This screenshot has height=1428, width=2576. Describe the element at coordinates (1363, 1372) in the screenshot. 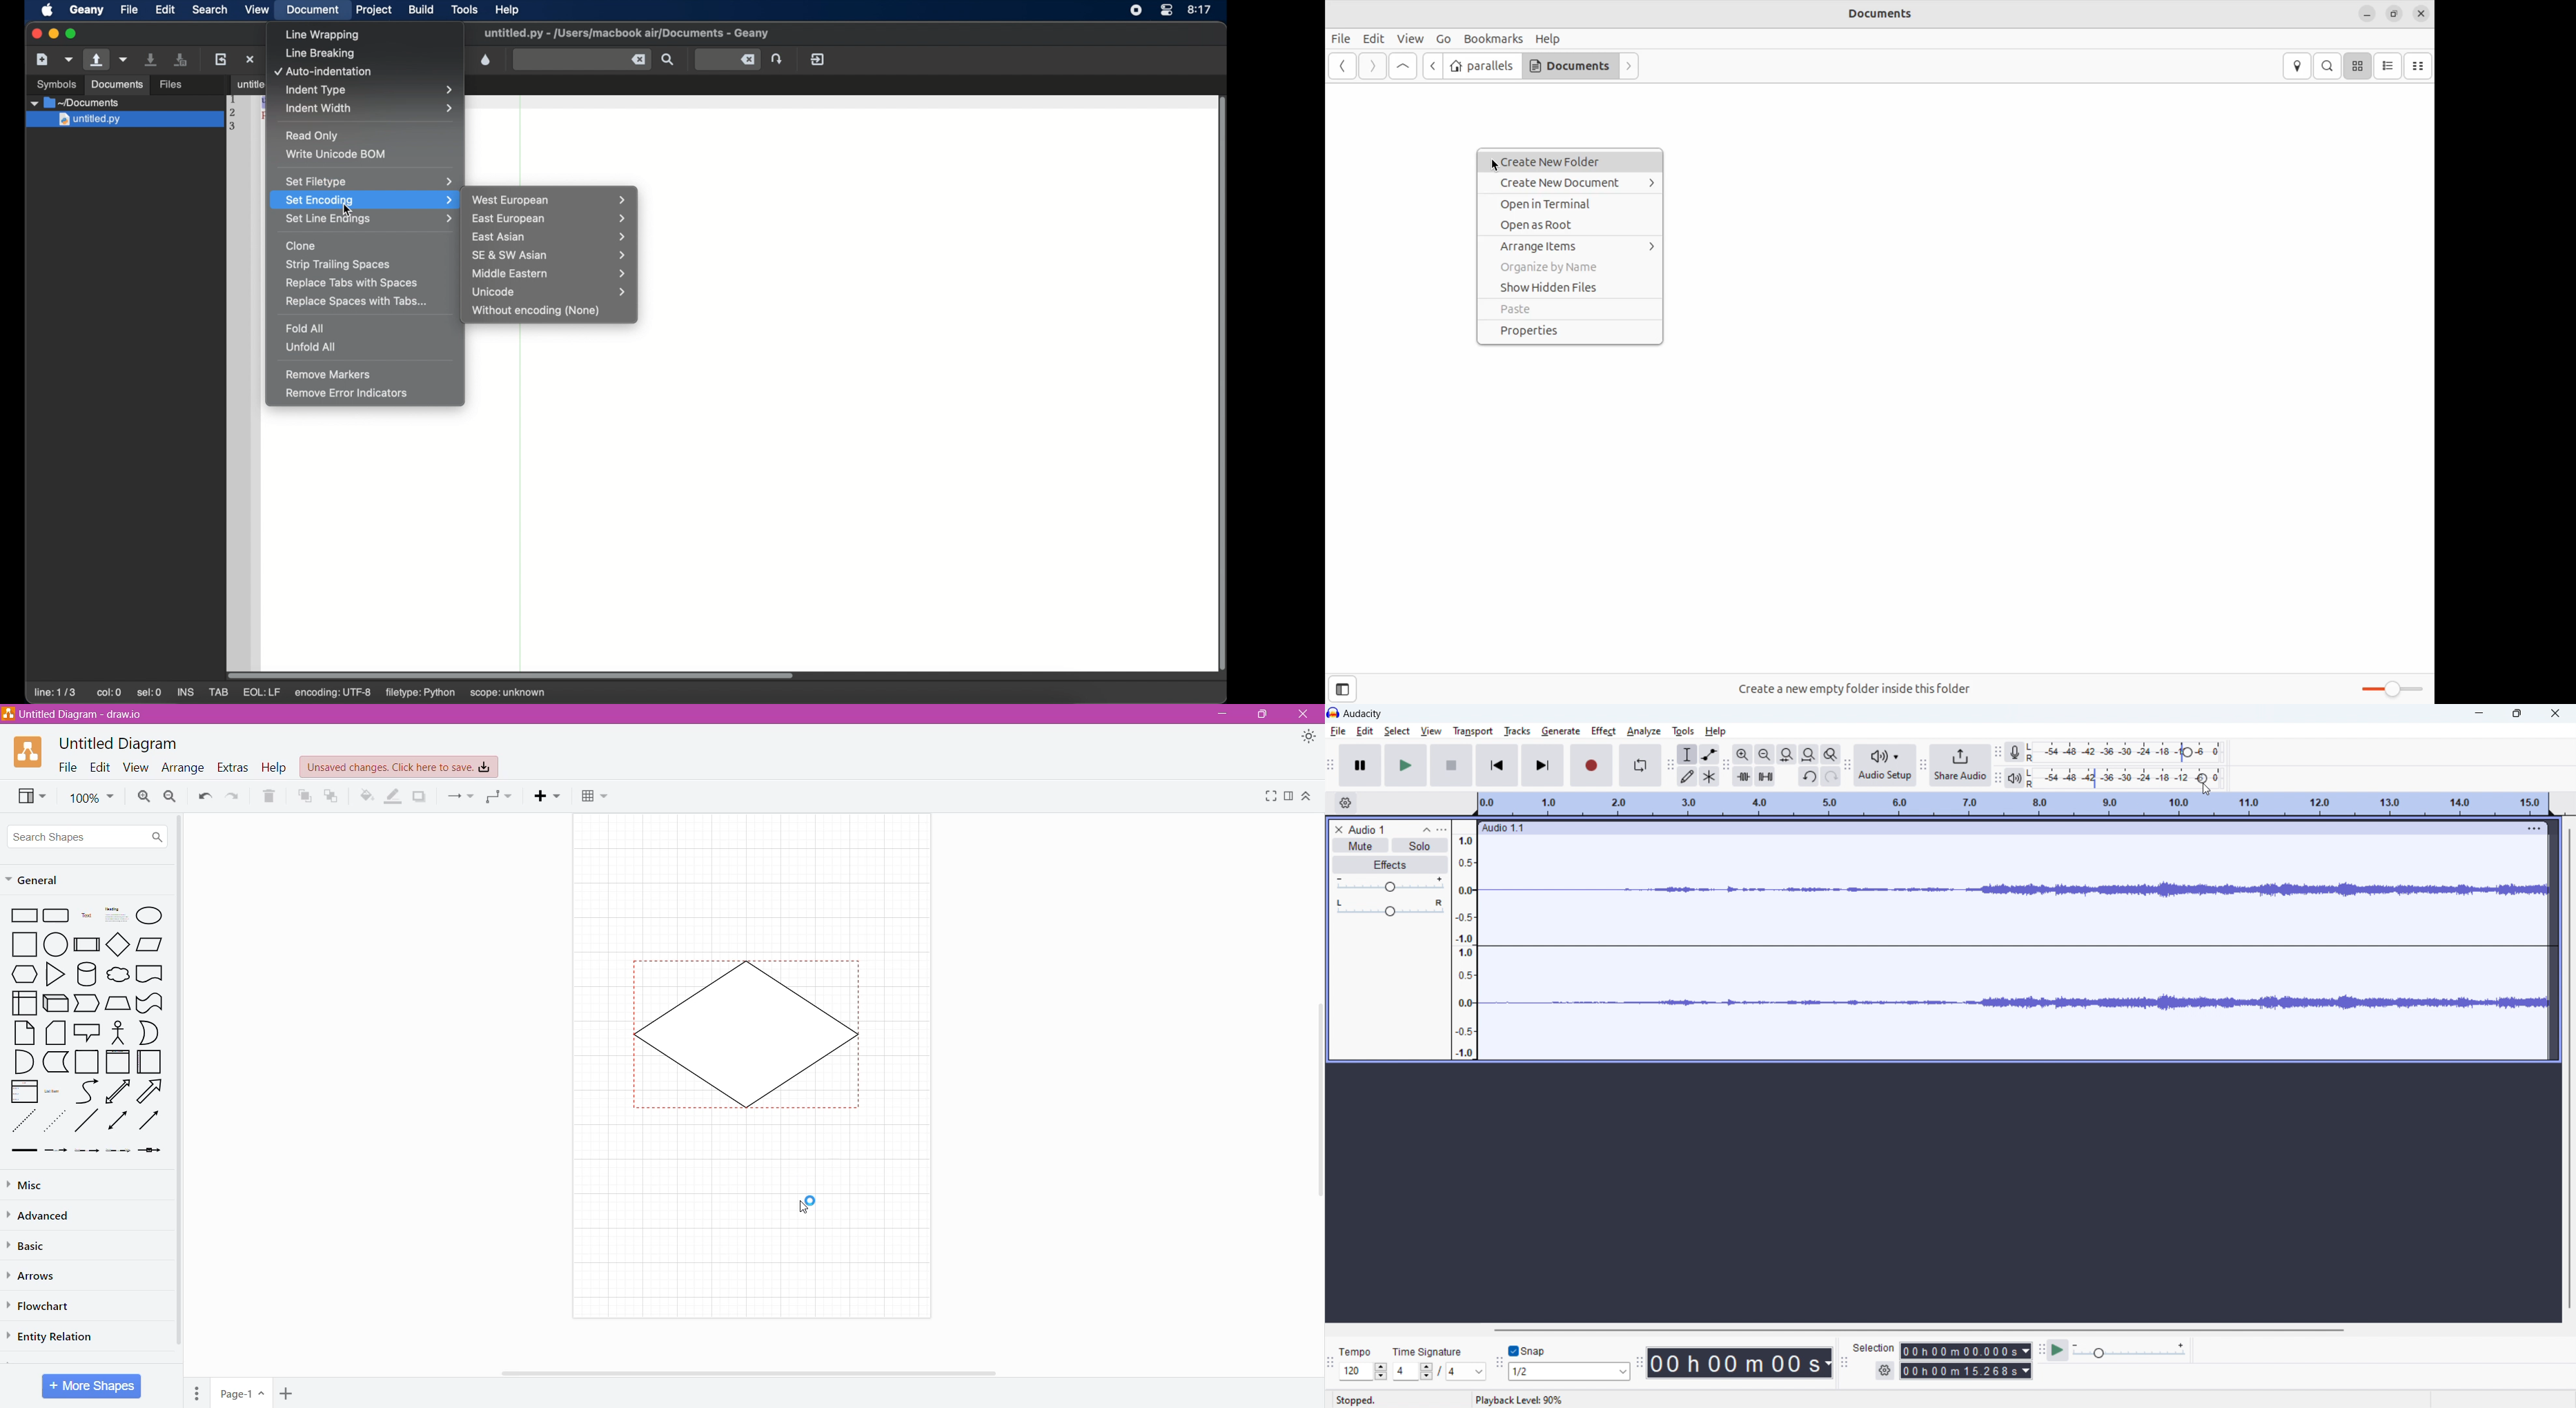

I see `select tempo` at that location.